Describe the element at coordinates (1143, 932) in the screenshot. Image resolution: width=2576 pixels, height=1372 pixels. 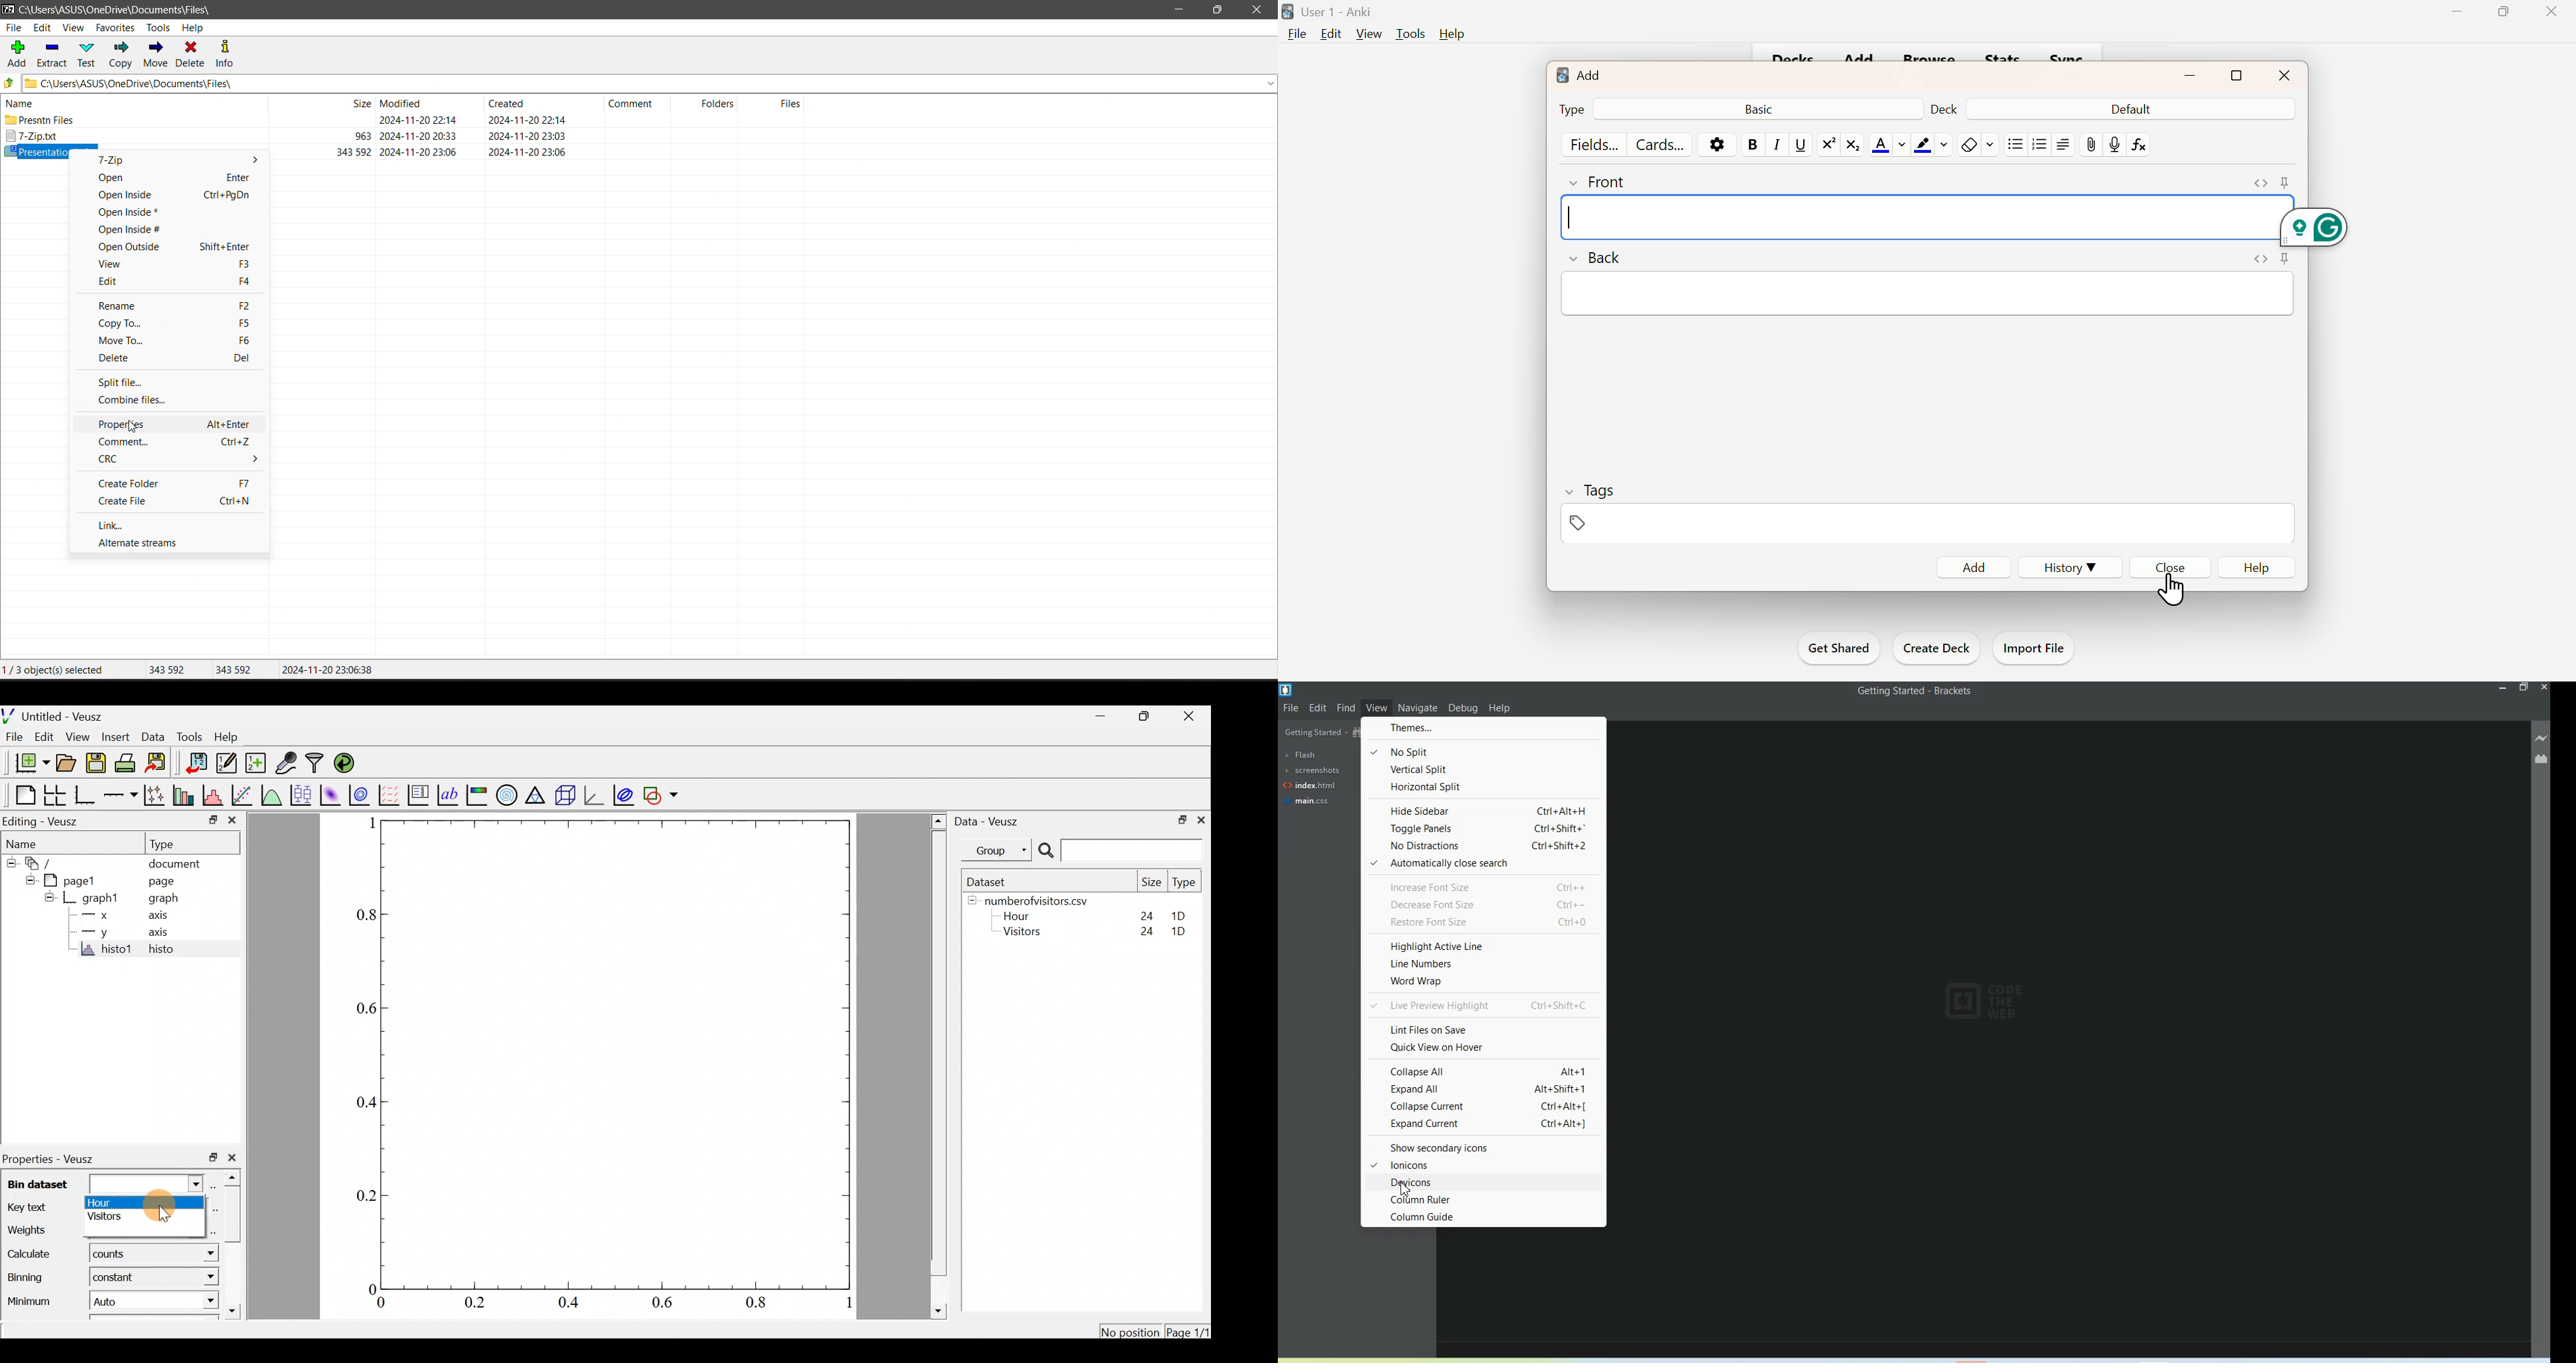
I see `24` at that location.